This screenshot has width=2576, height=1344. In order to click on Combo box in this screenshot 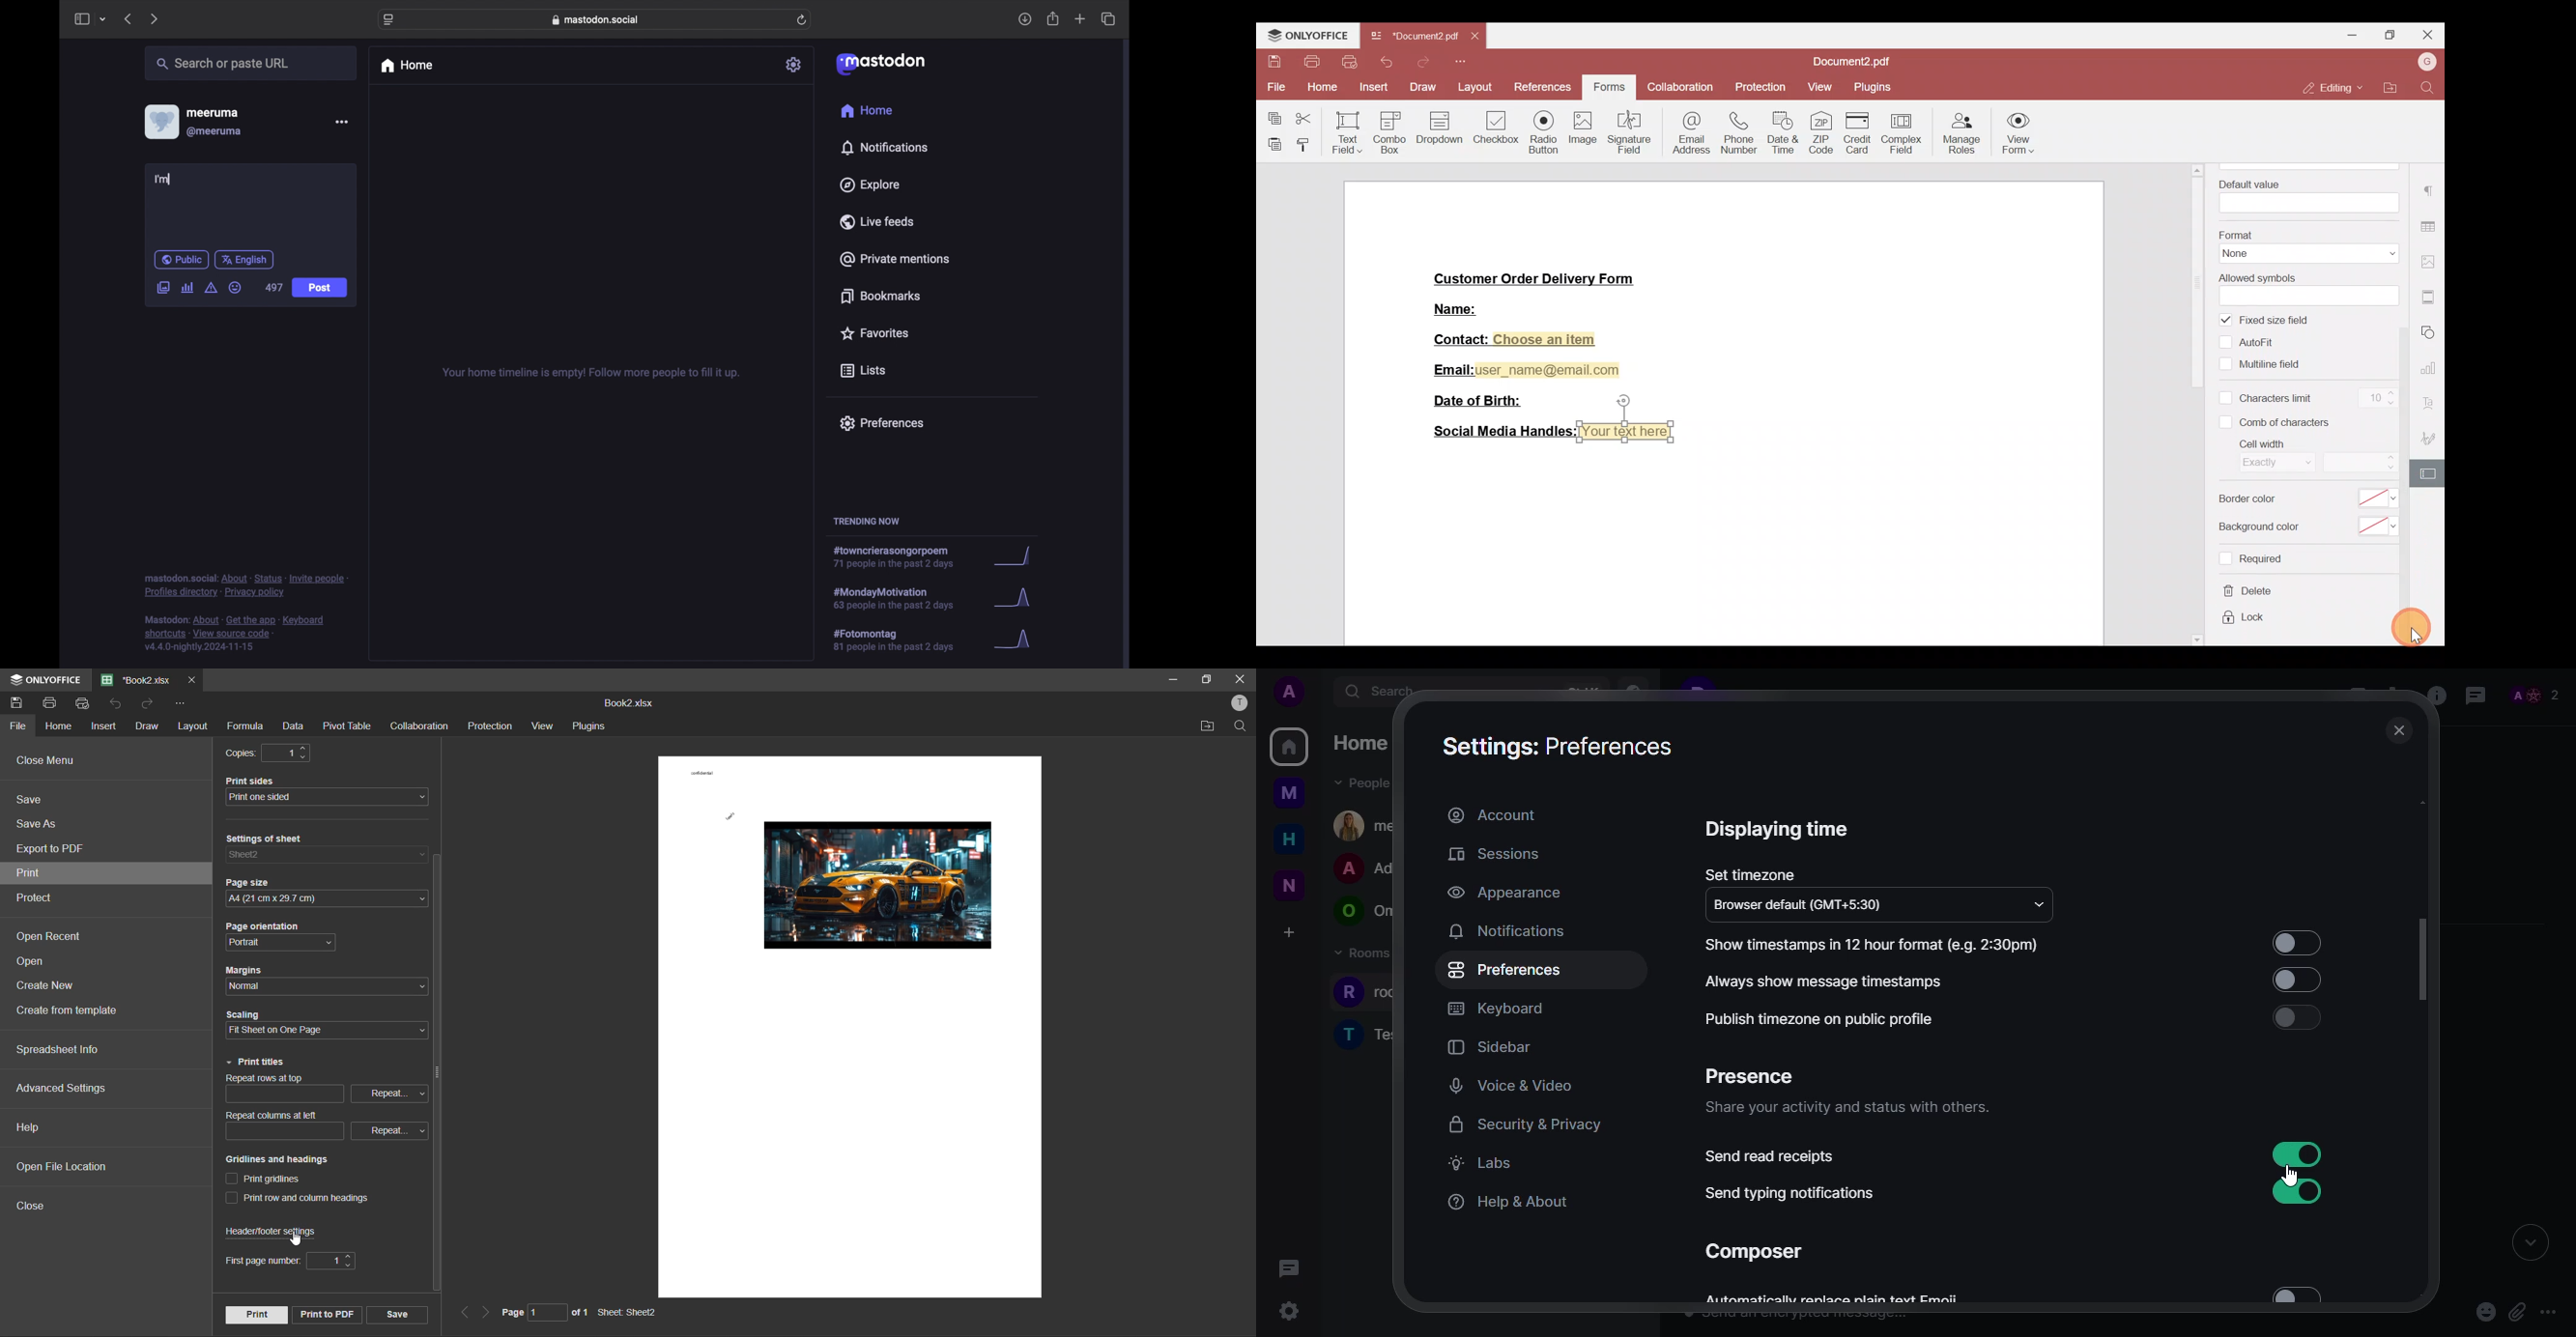, I will do `click(1392, 131)`.